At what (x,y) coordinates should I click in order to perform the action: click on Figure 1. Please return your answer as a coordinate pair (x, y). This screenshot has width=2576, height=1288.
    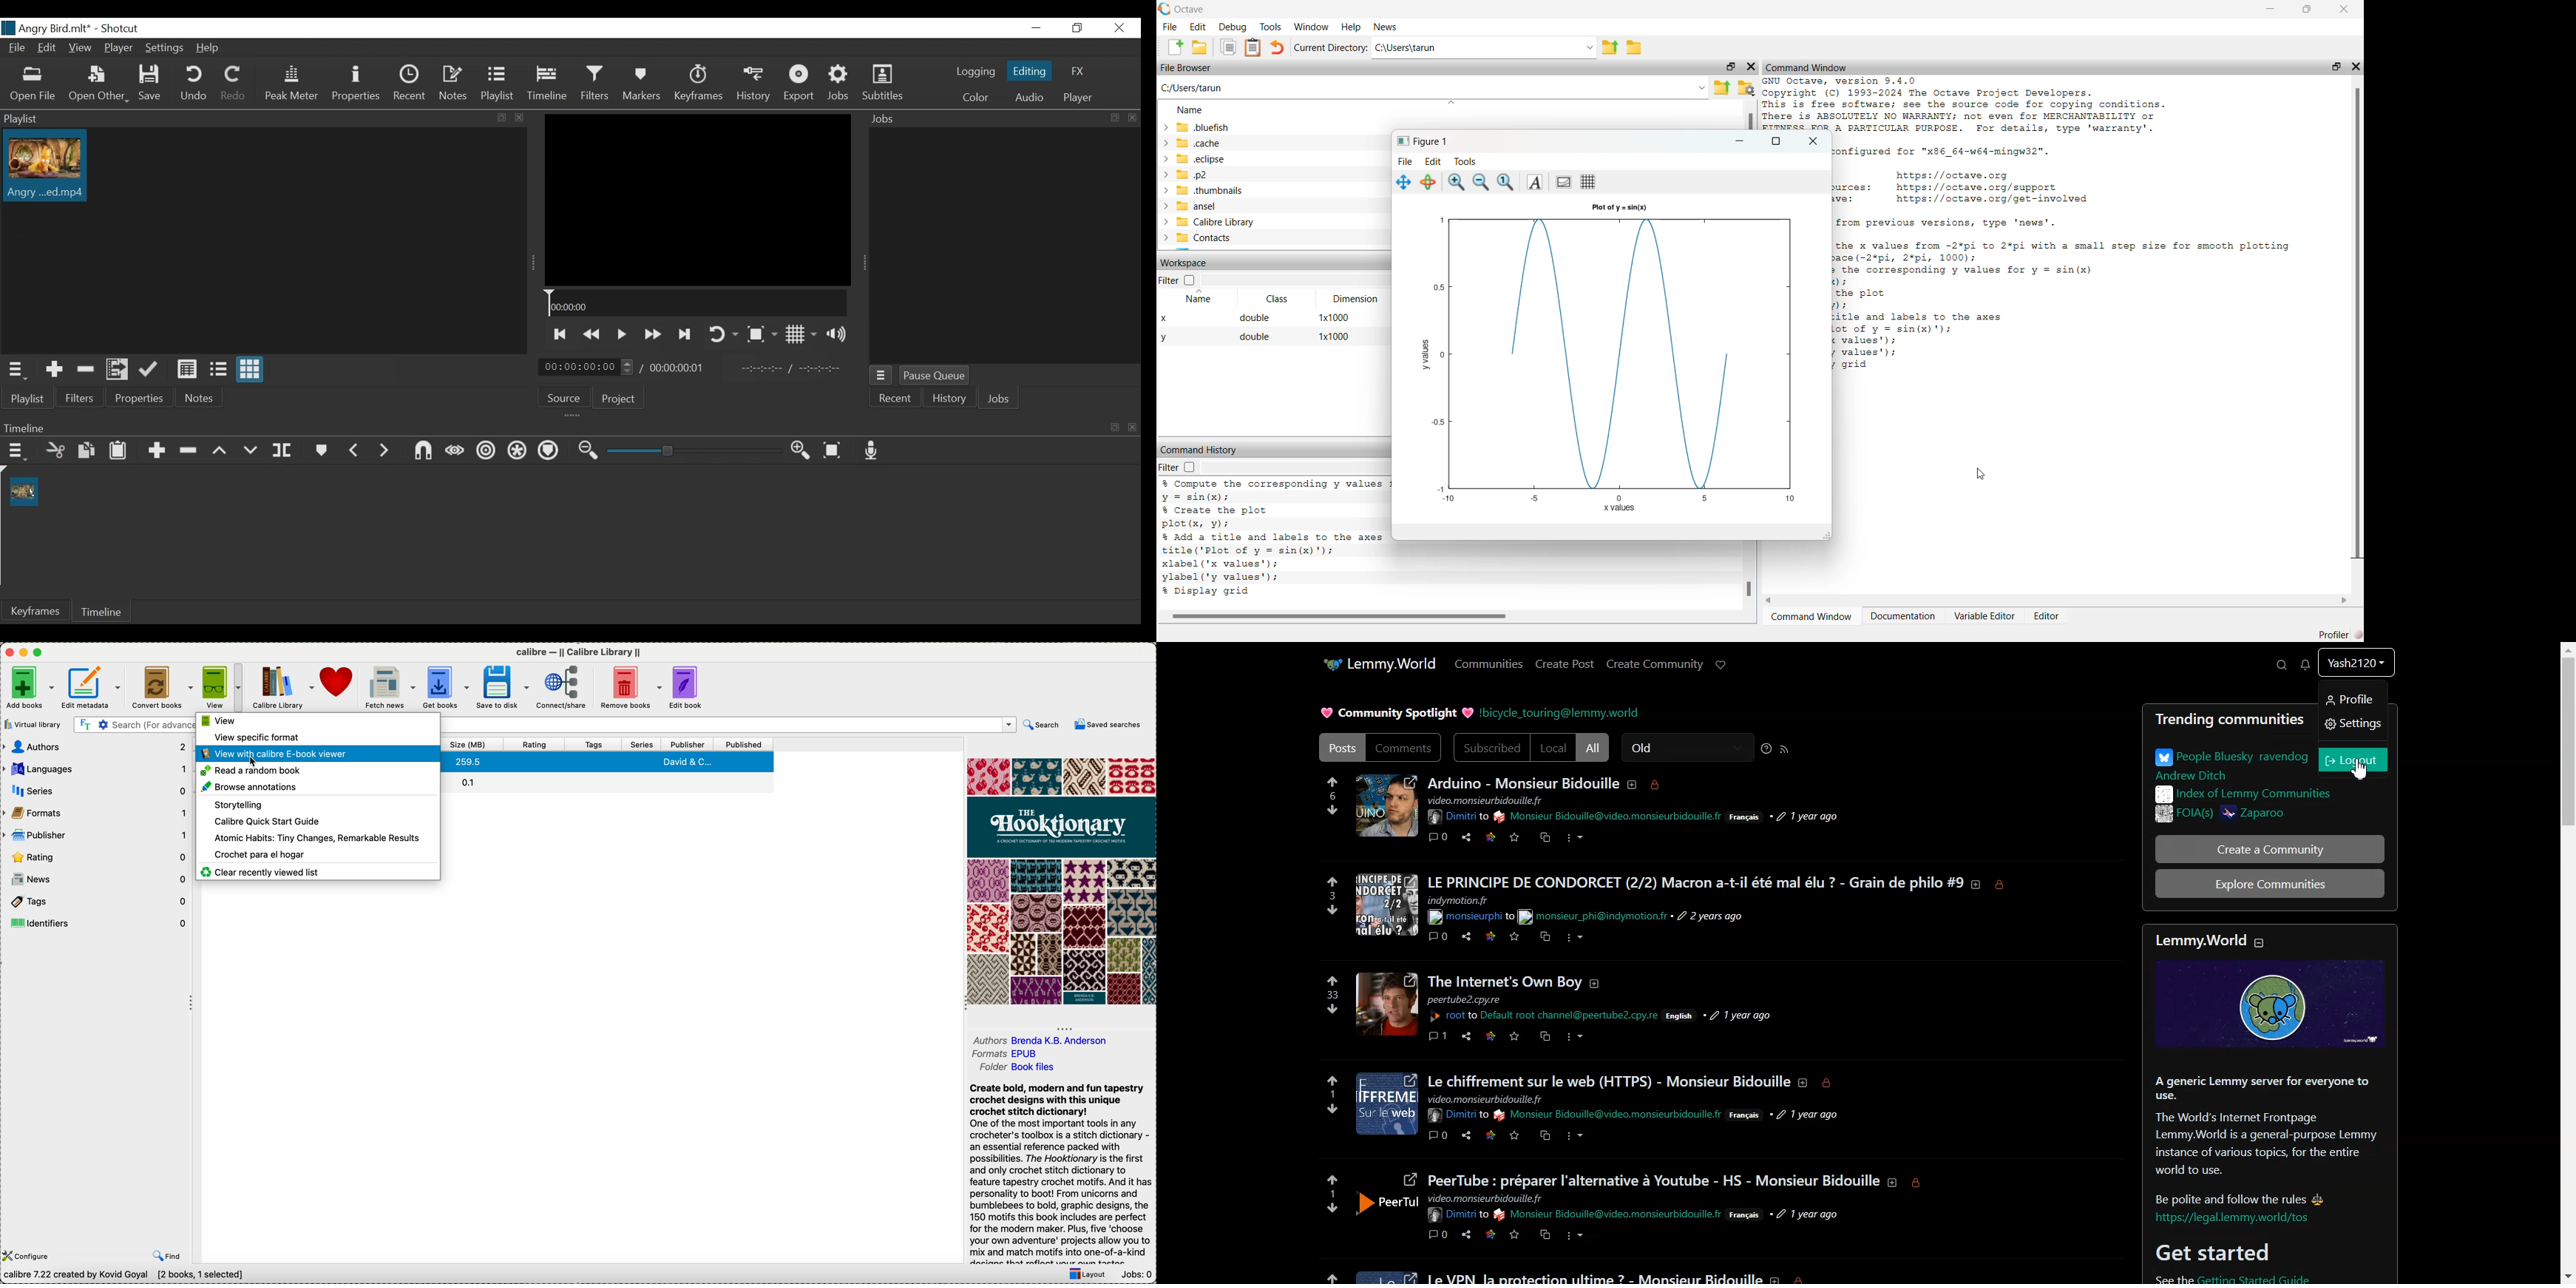
    Looking at the image, I should click on (1424, 141).